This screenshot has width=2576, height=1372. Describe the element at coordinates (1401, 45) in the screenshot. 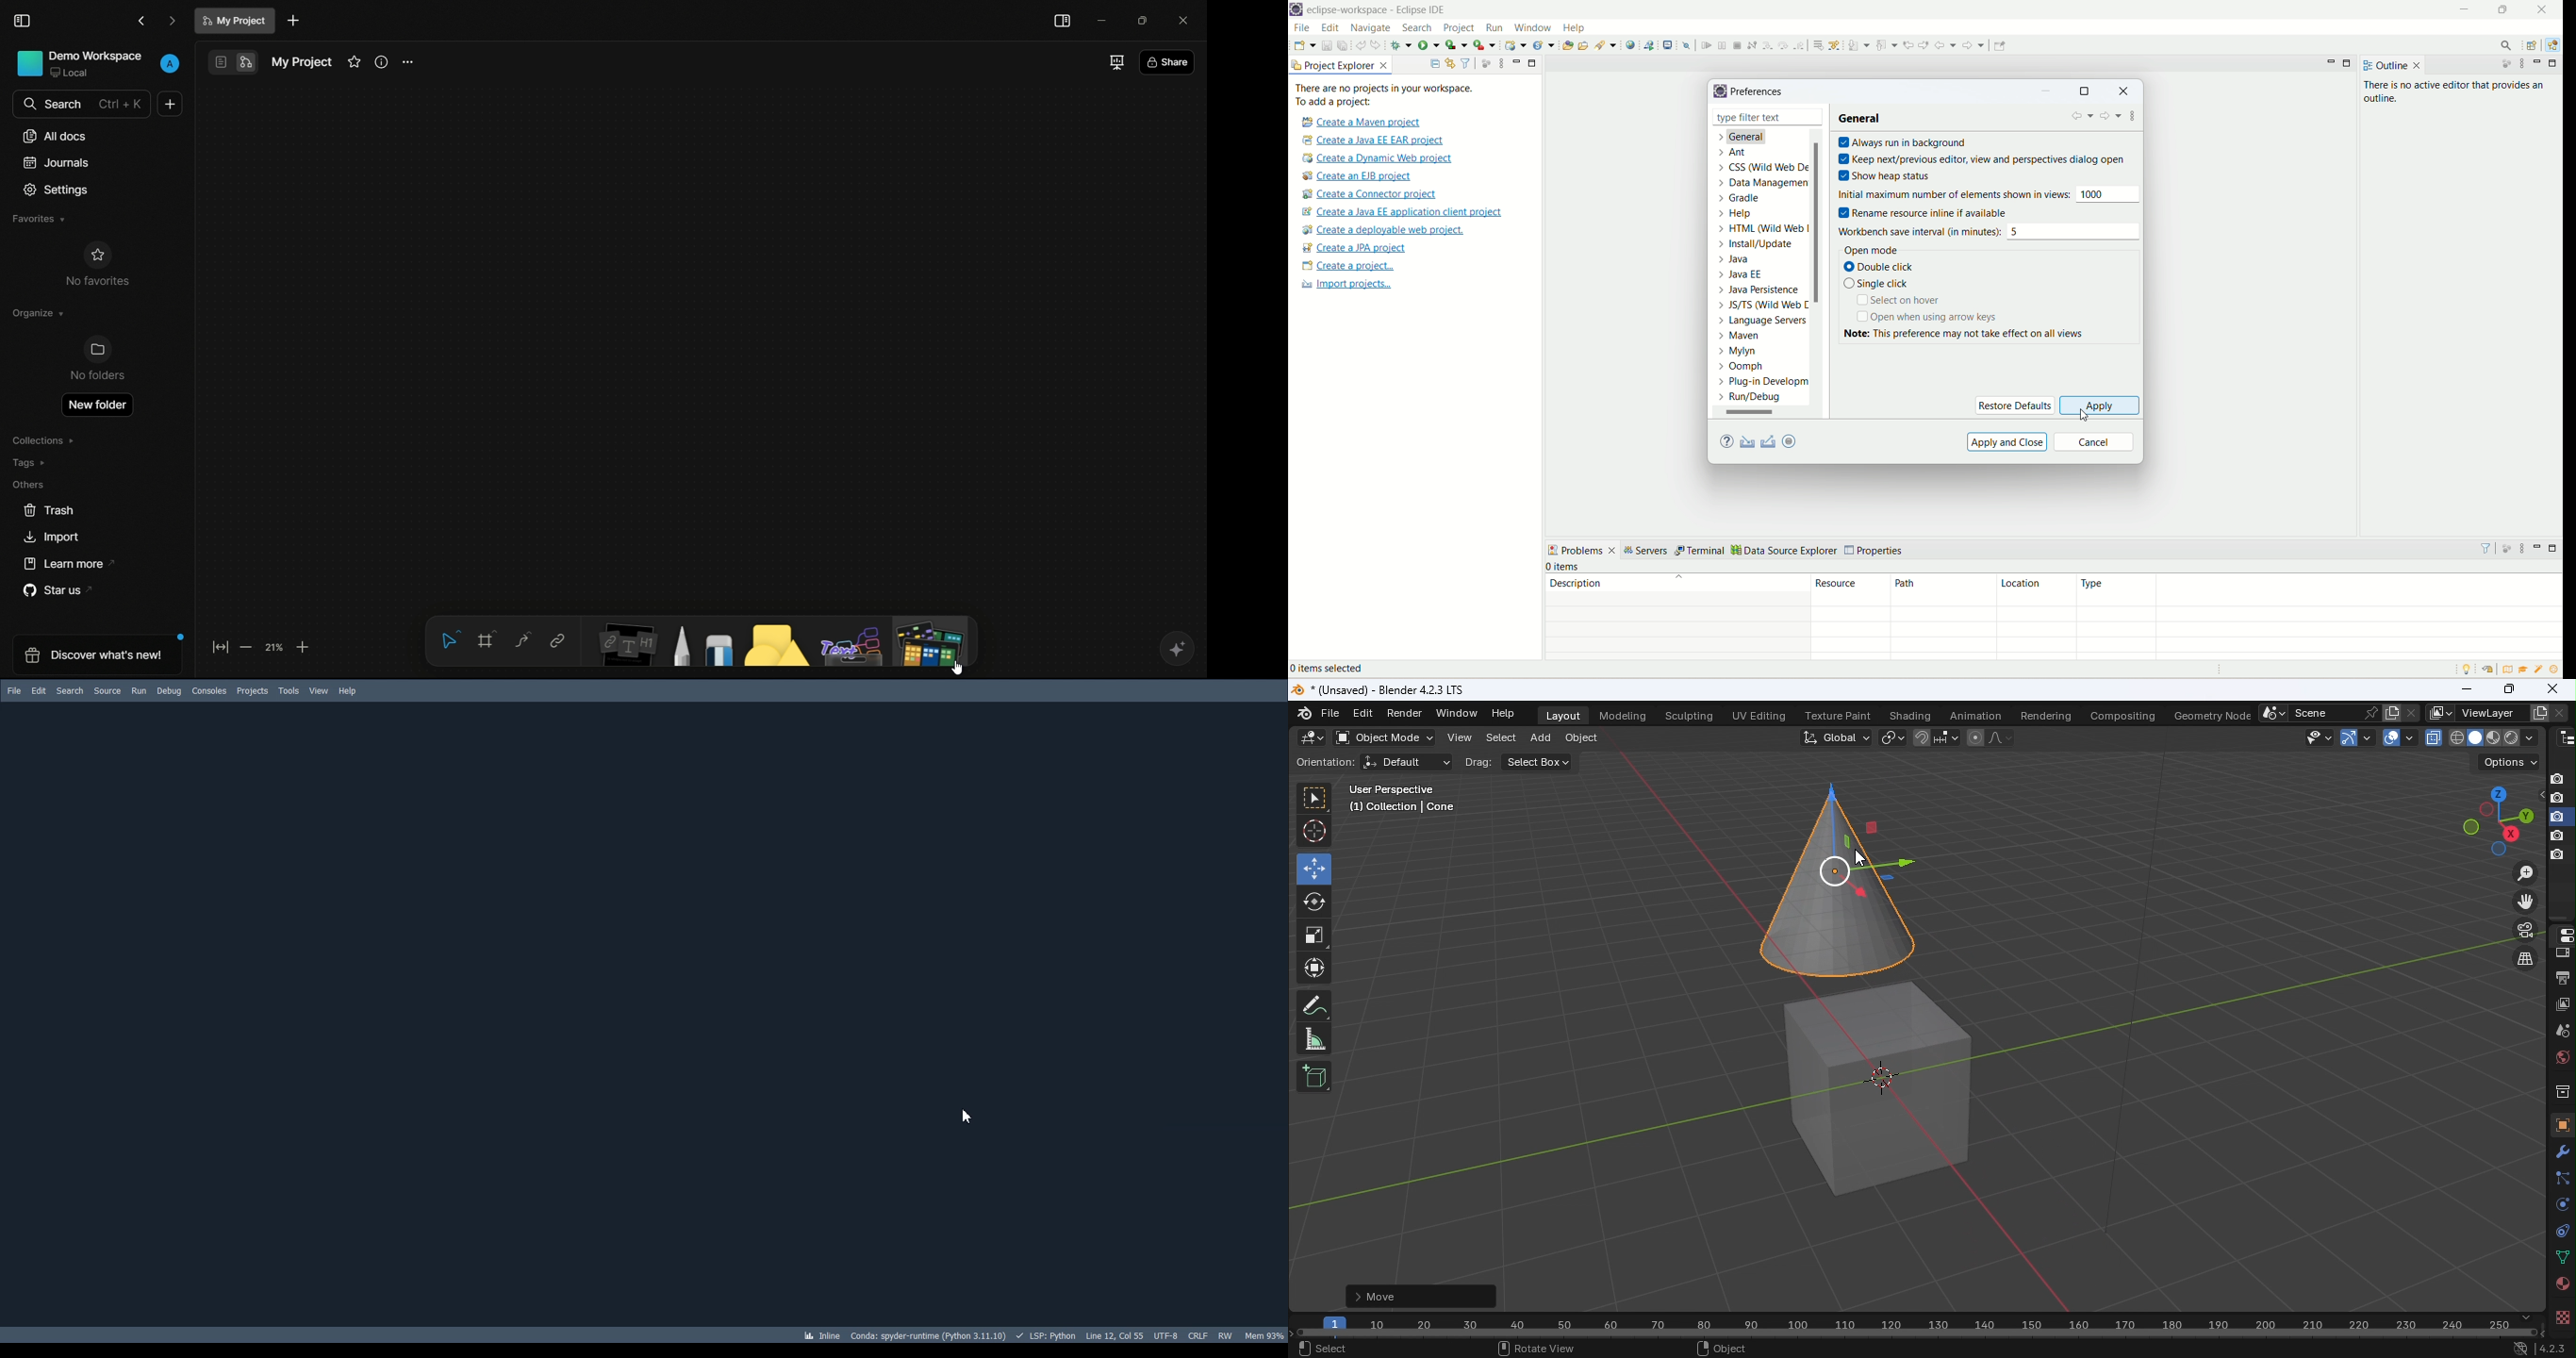

I see `debug` at that location.